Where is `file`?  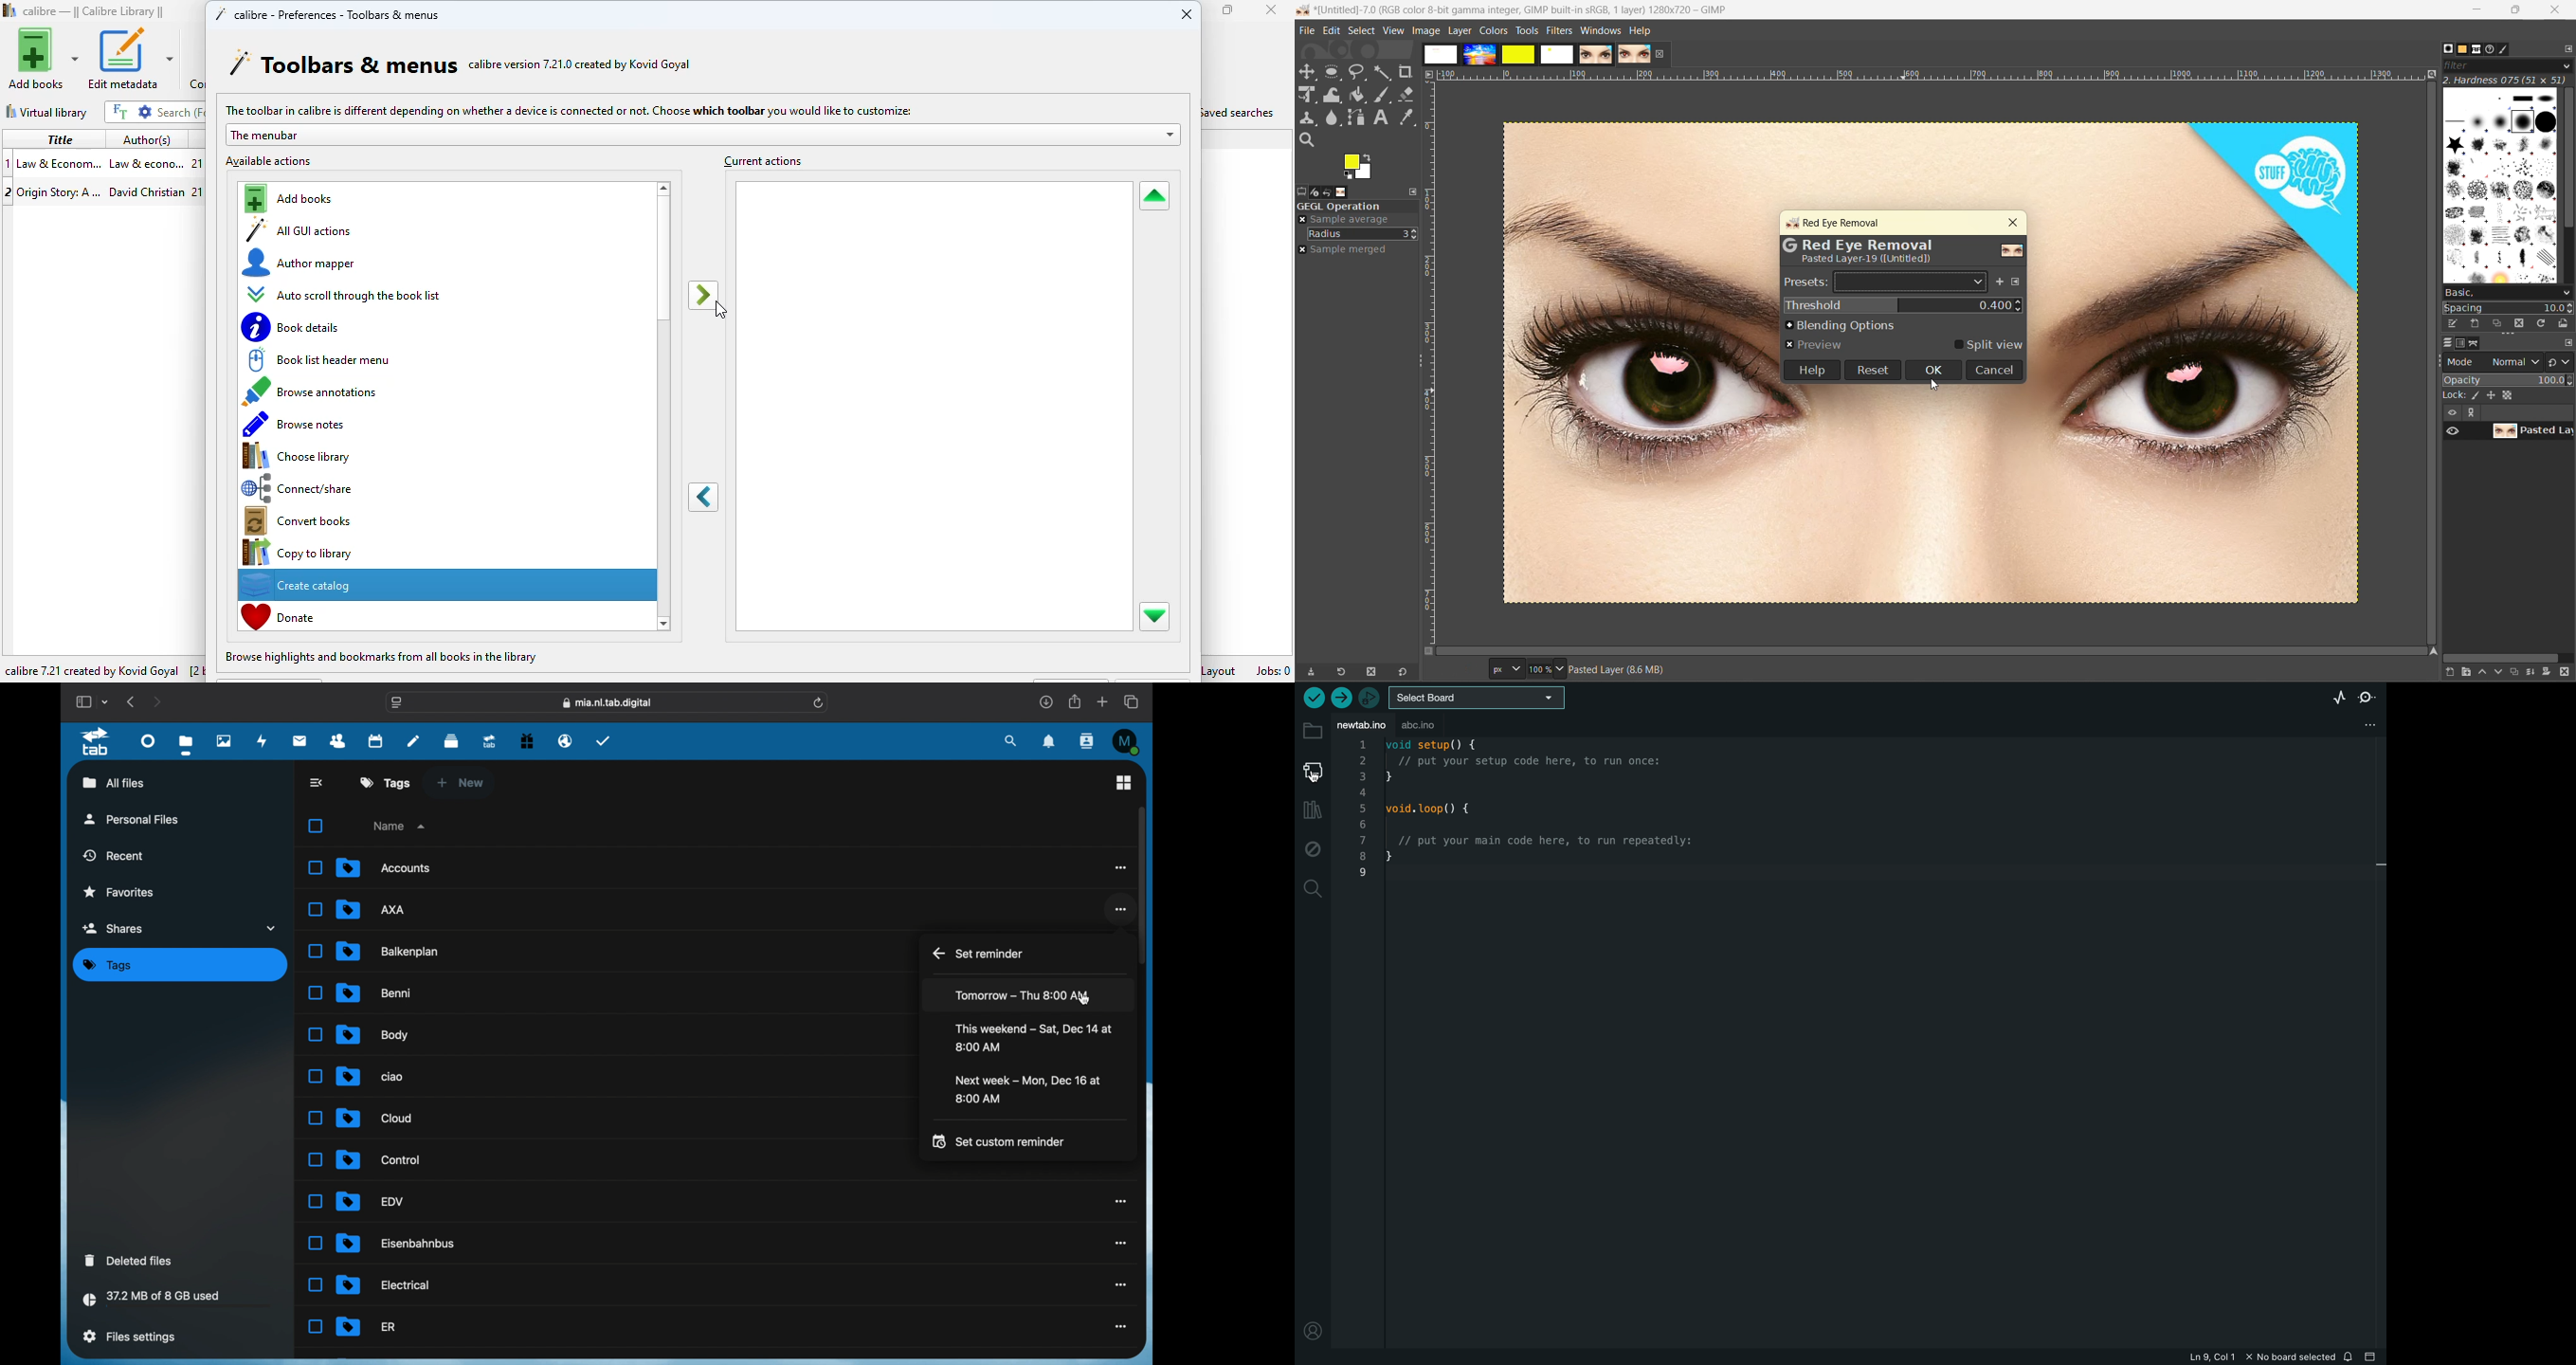 file is located at coordinates (370, 1075).